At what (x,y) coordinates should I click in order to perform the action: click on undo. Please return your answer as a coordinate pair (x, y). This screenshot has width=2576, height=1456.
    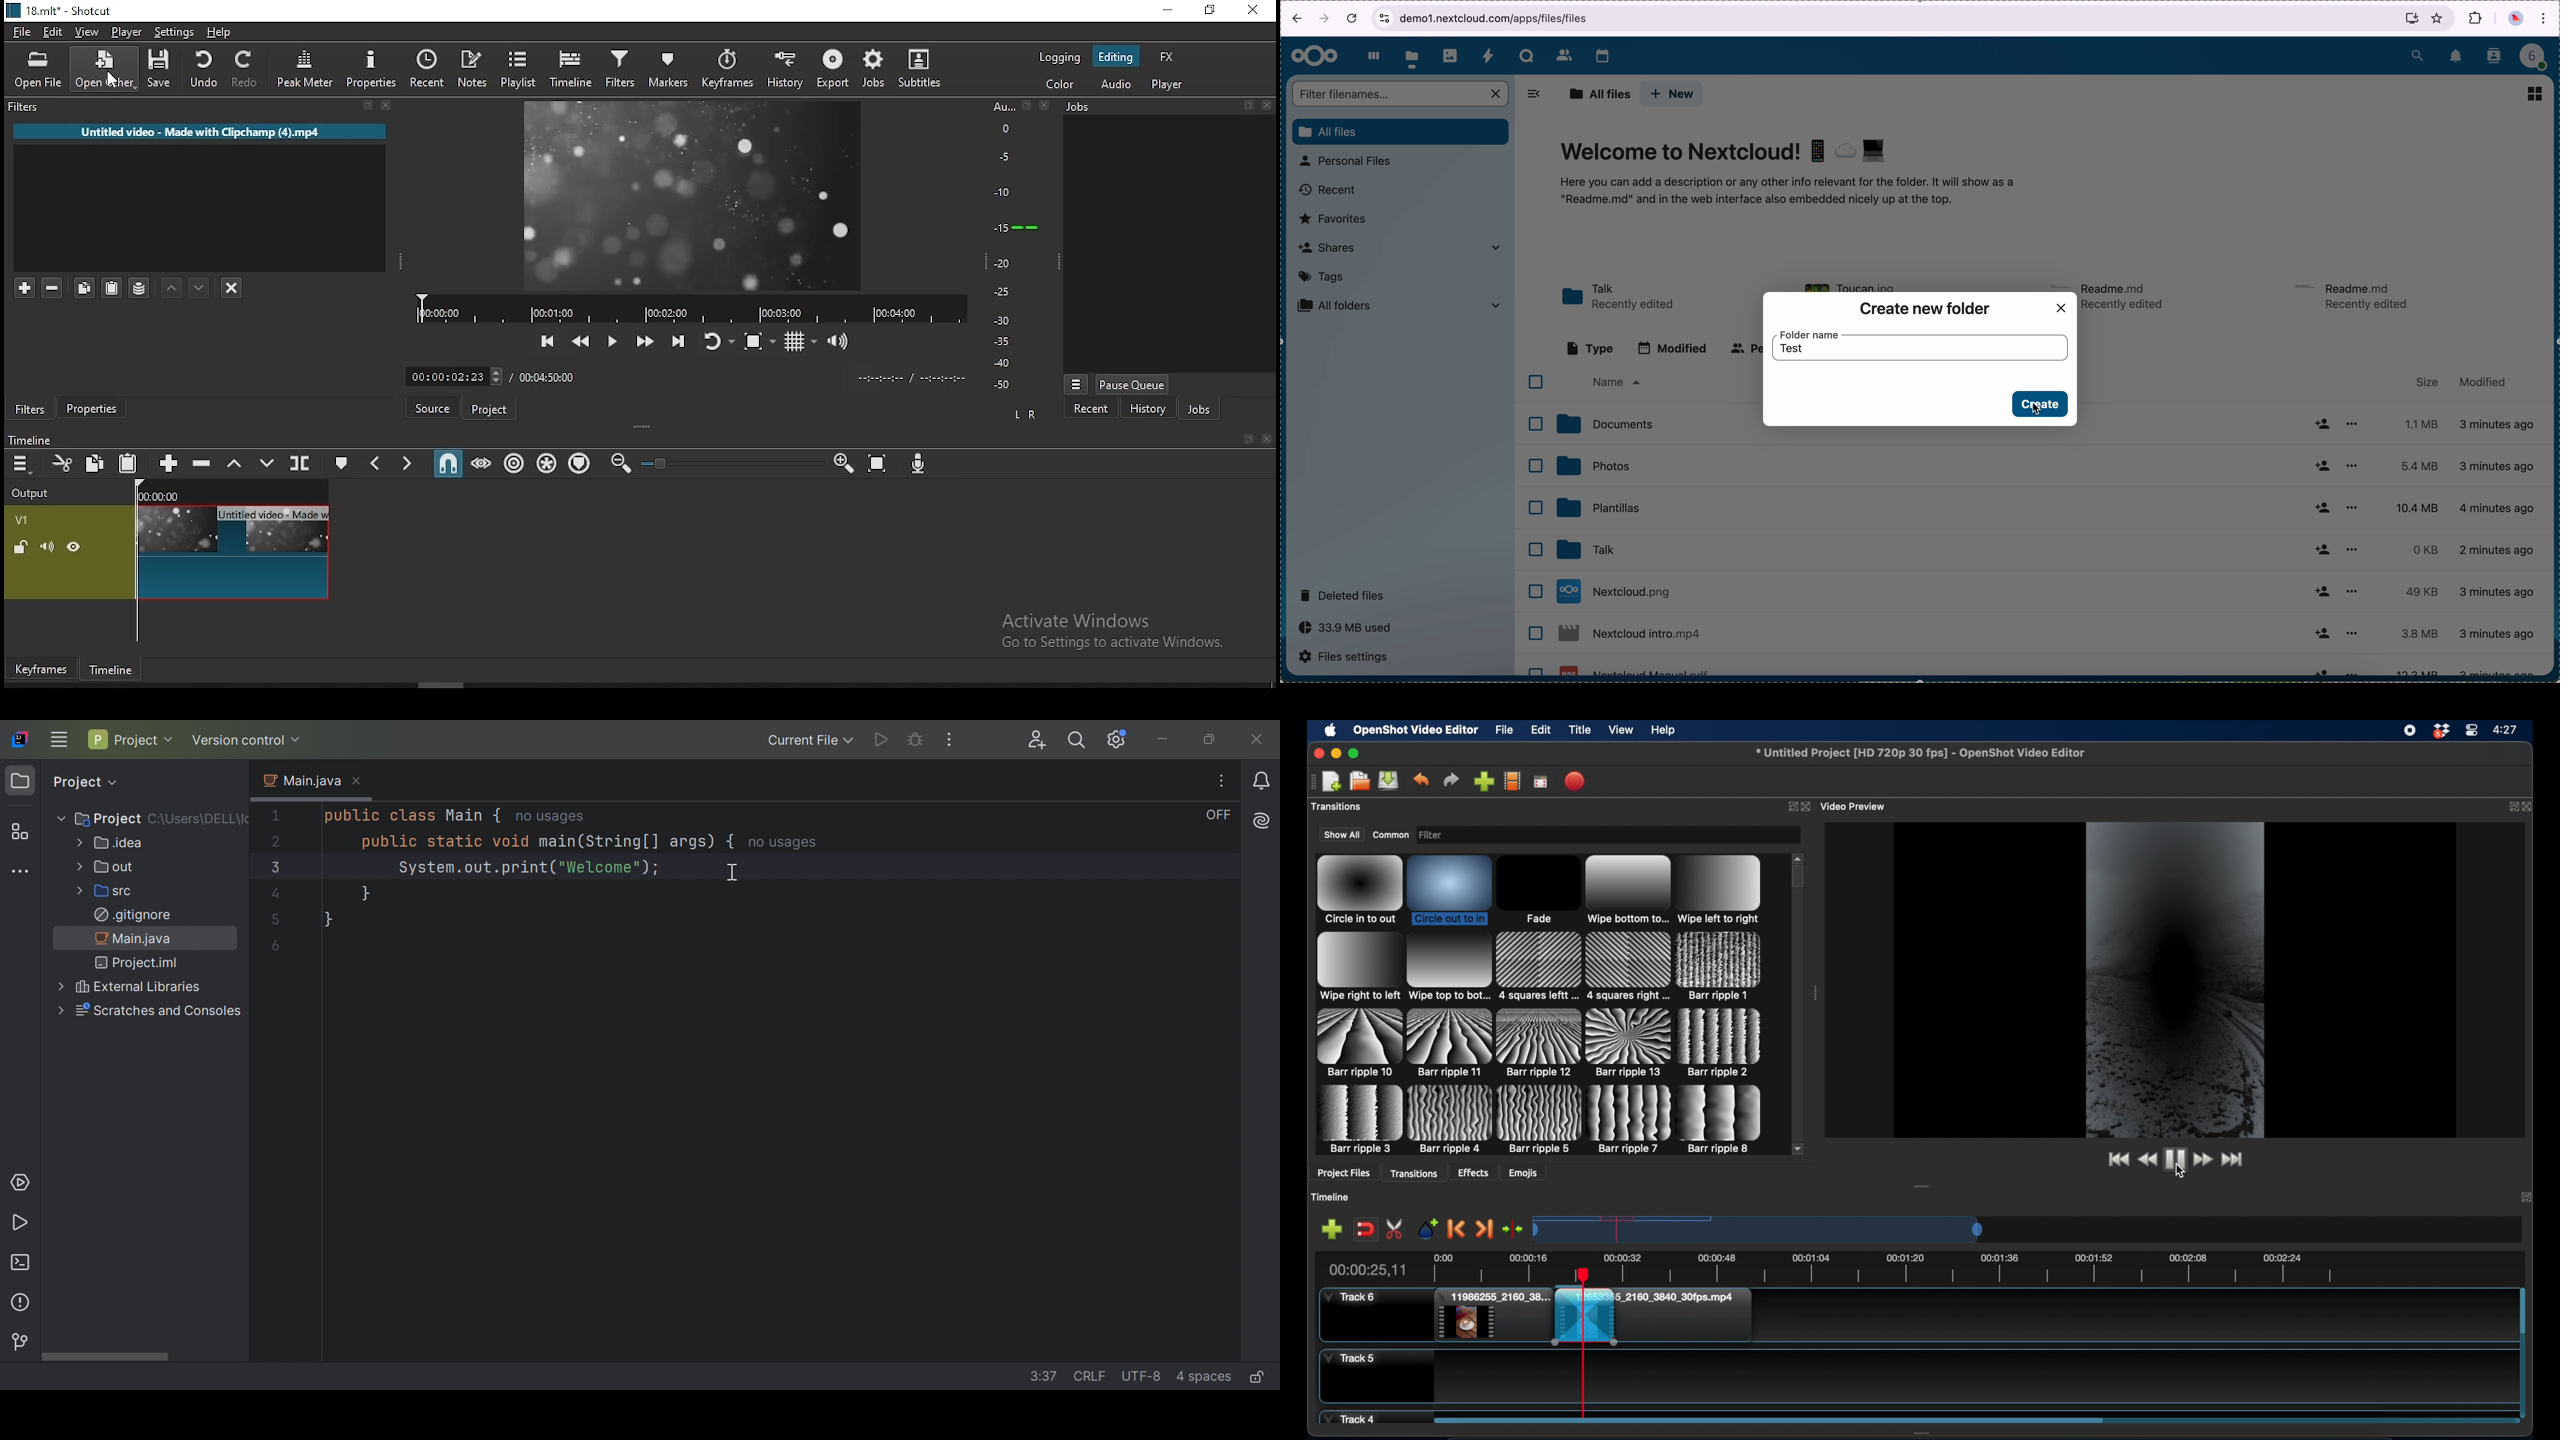
    Looking at the image, I should click on (1422, 779).